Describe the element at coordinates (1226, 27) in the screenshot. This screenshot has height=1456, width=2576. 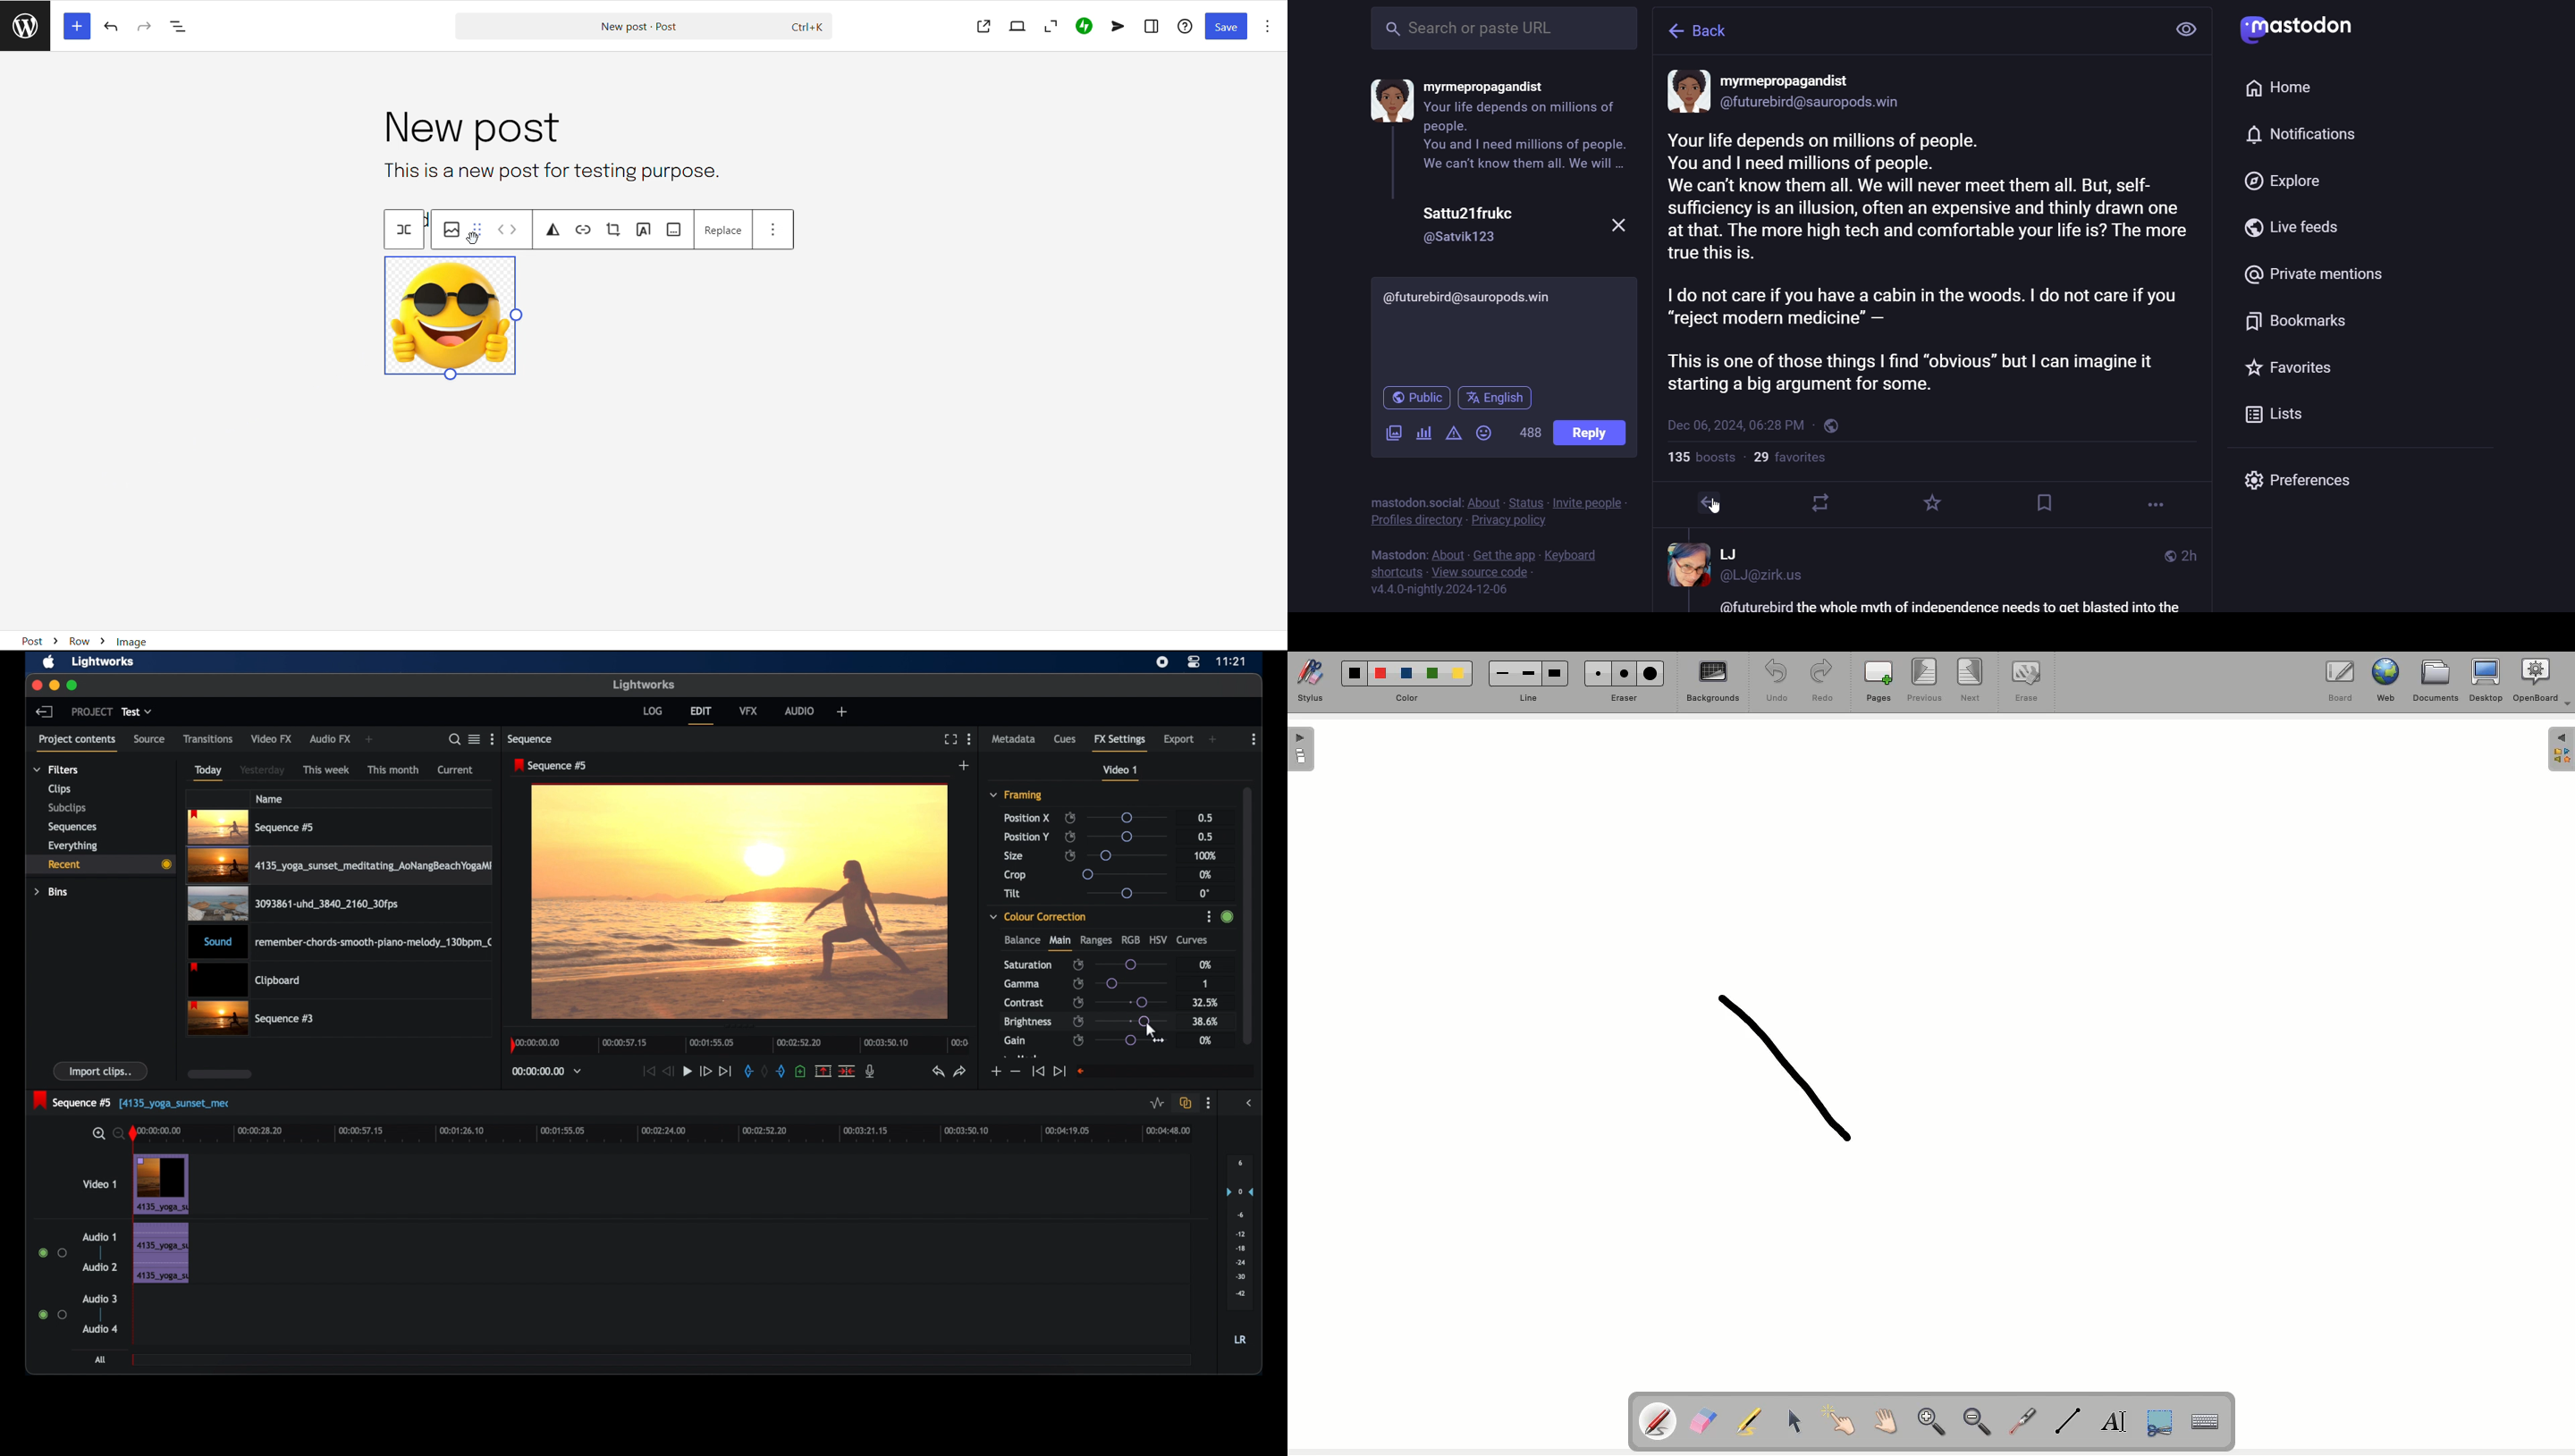
I see `save` at that location.